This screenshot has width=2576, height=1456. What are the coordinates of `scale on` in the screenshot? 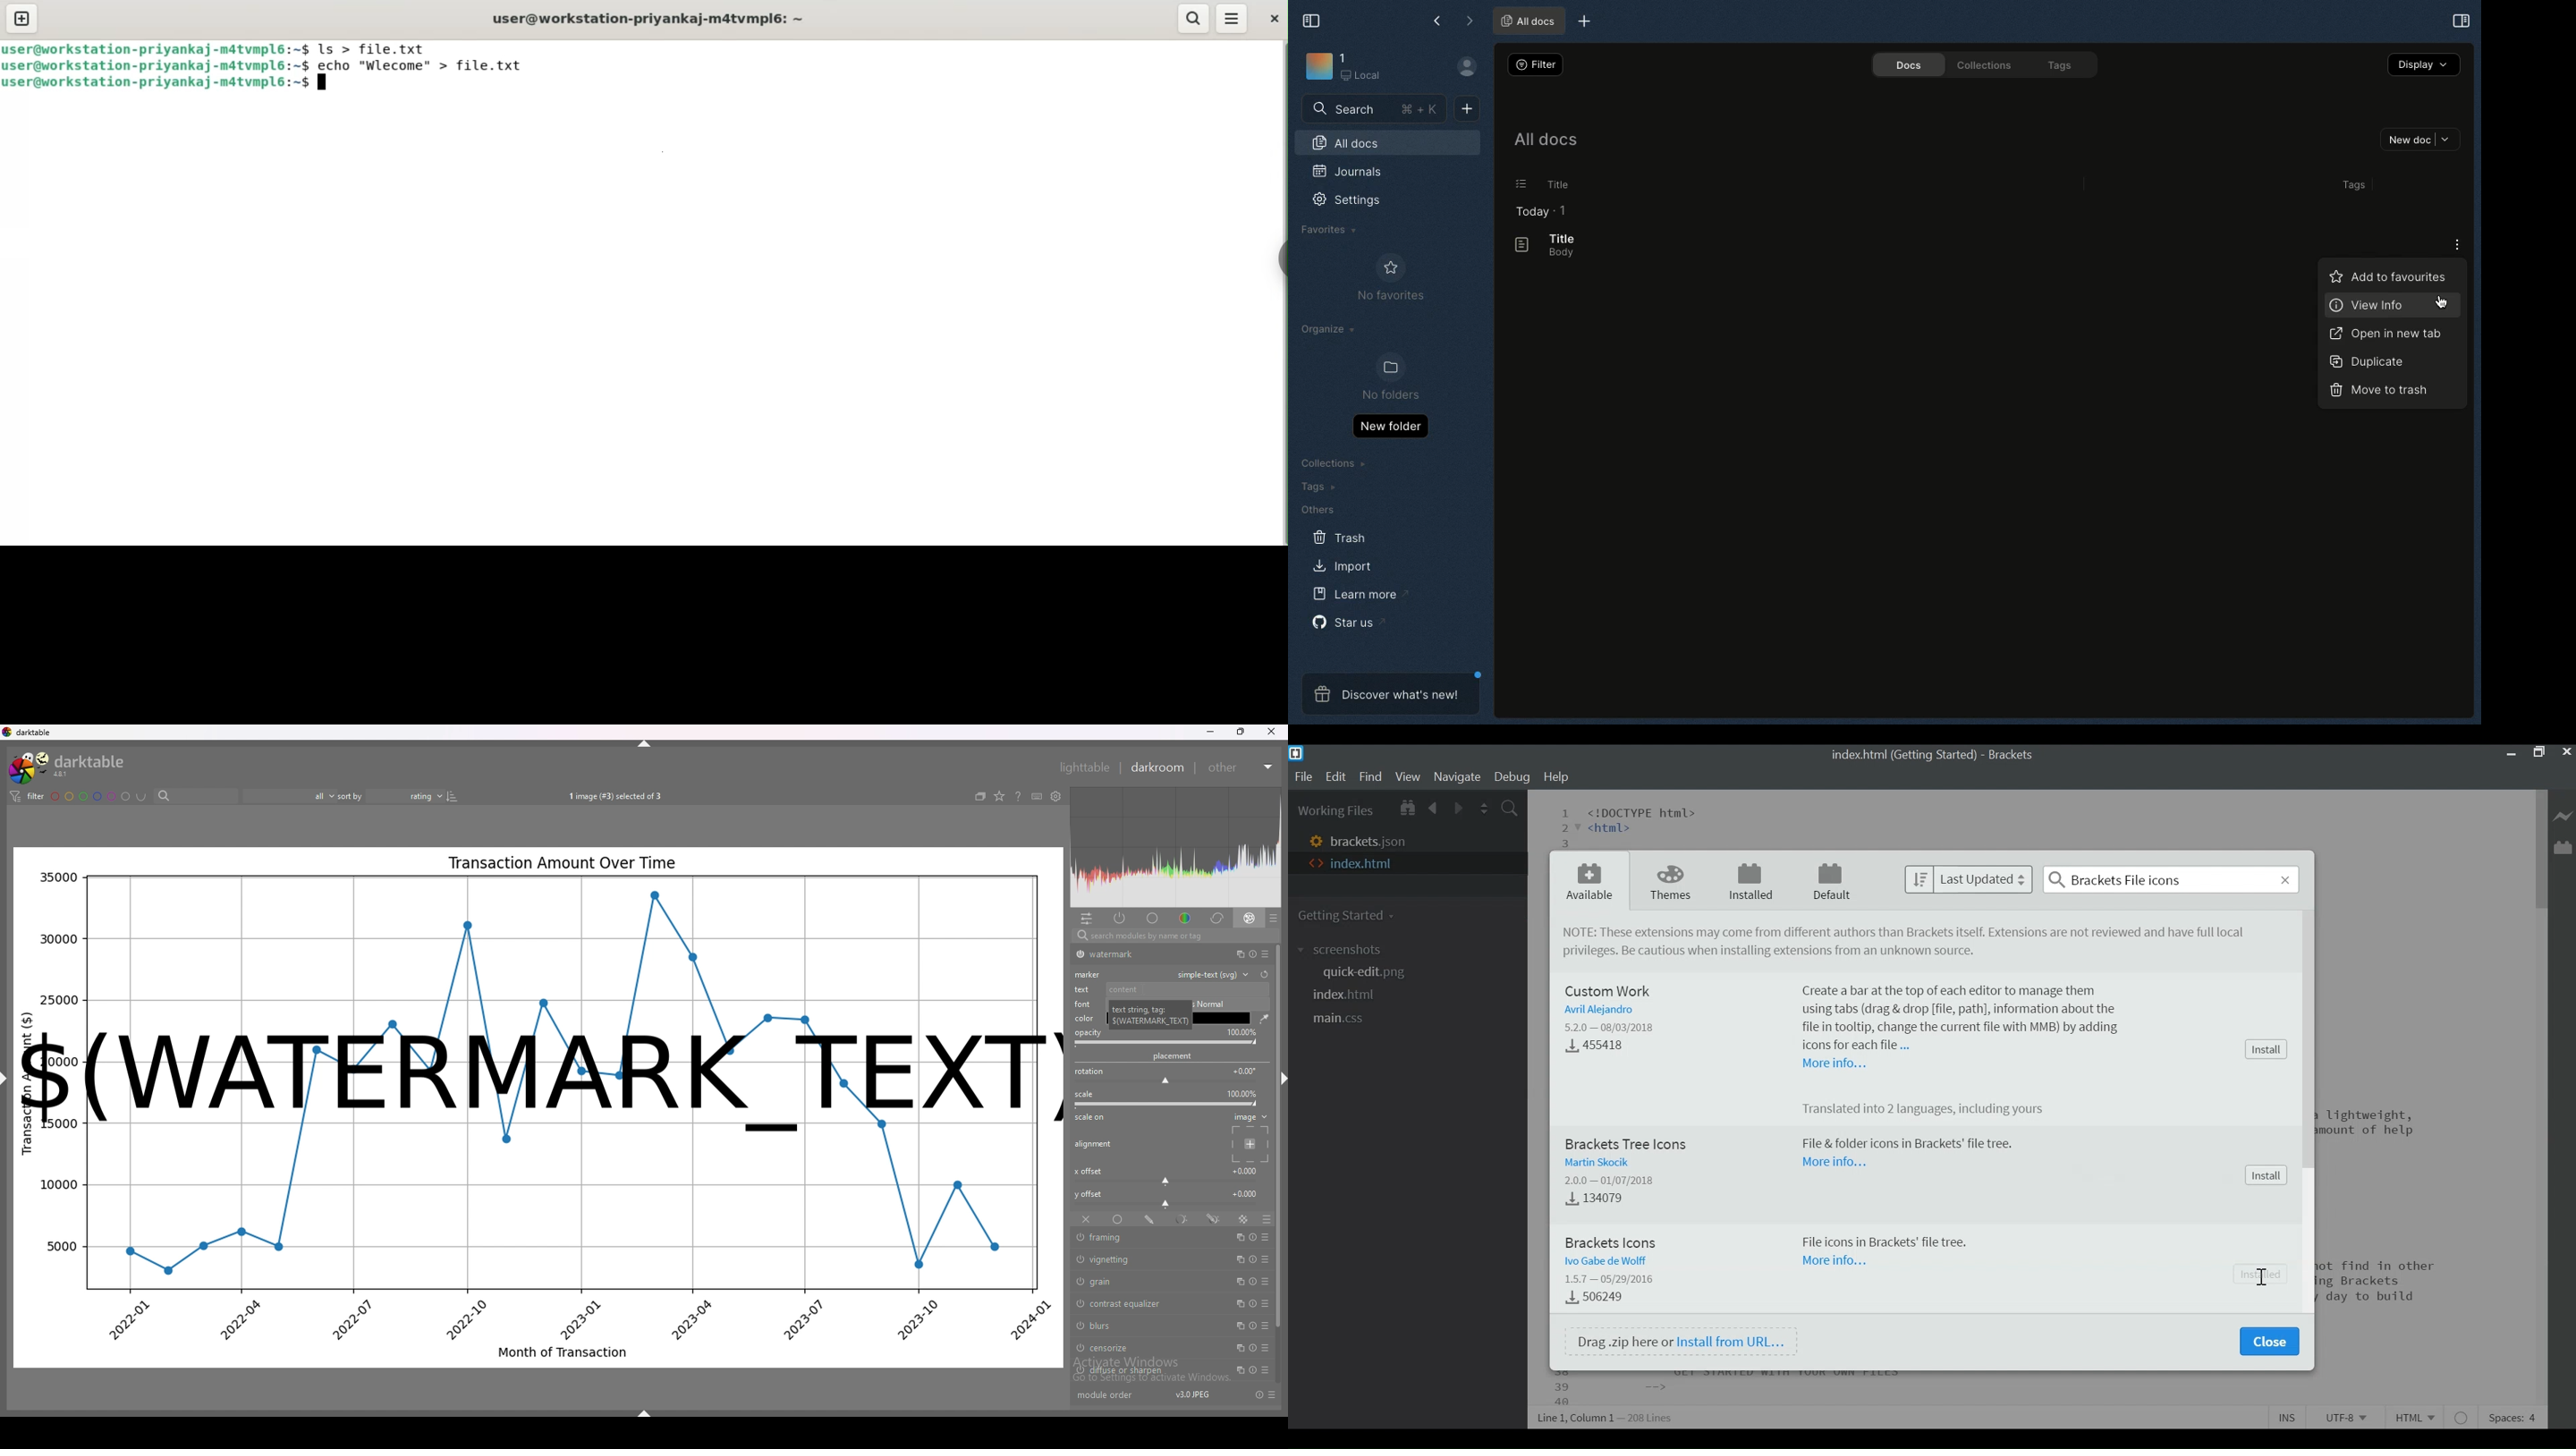 It's located at (1091, 1119).